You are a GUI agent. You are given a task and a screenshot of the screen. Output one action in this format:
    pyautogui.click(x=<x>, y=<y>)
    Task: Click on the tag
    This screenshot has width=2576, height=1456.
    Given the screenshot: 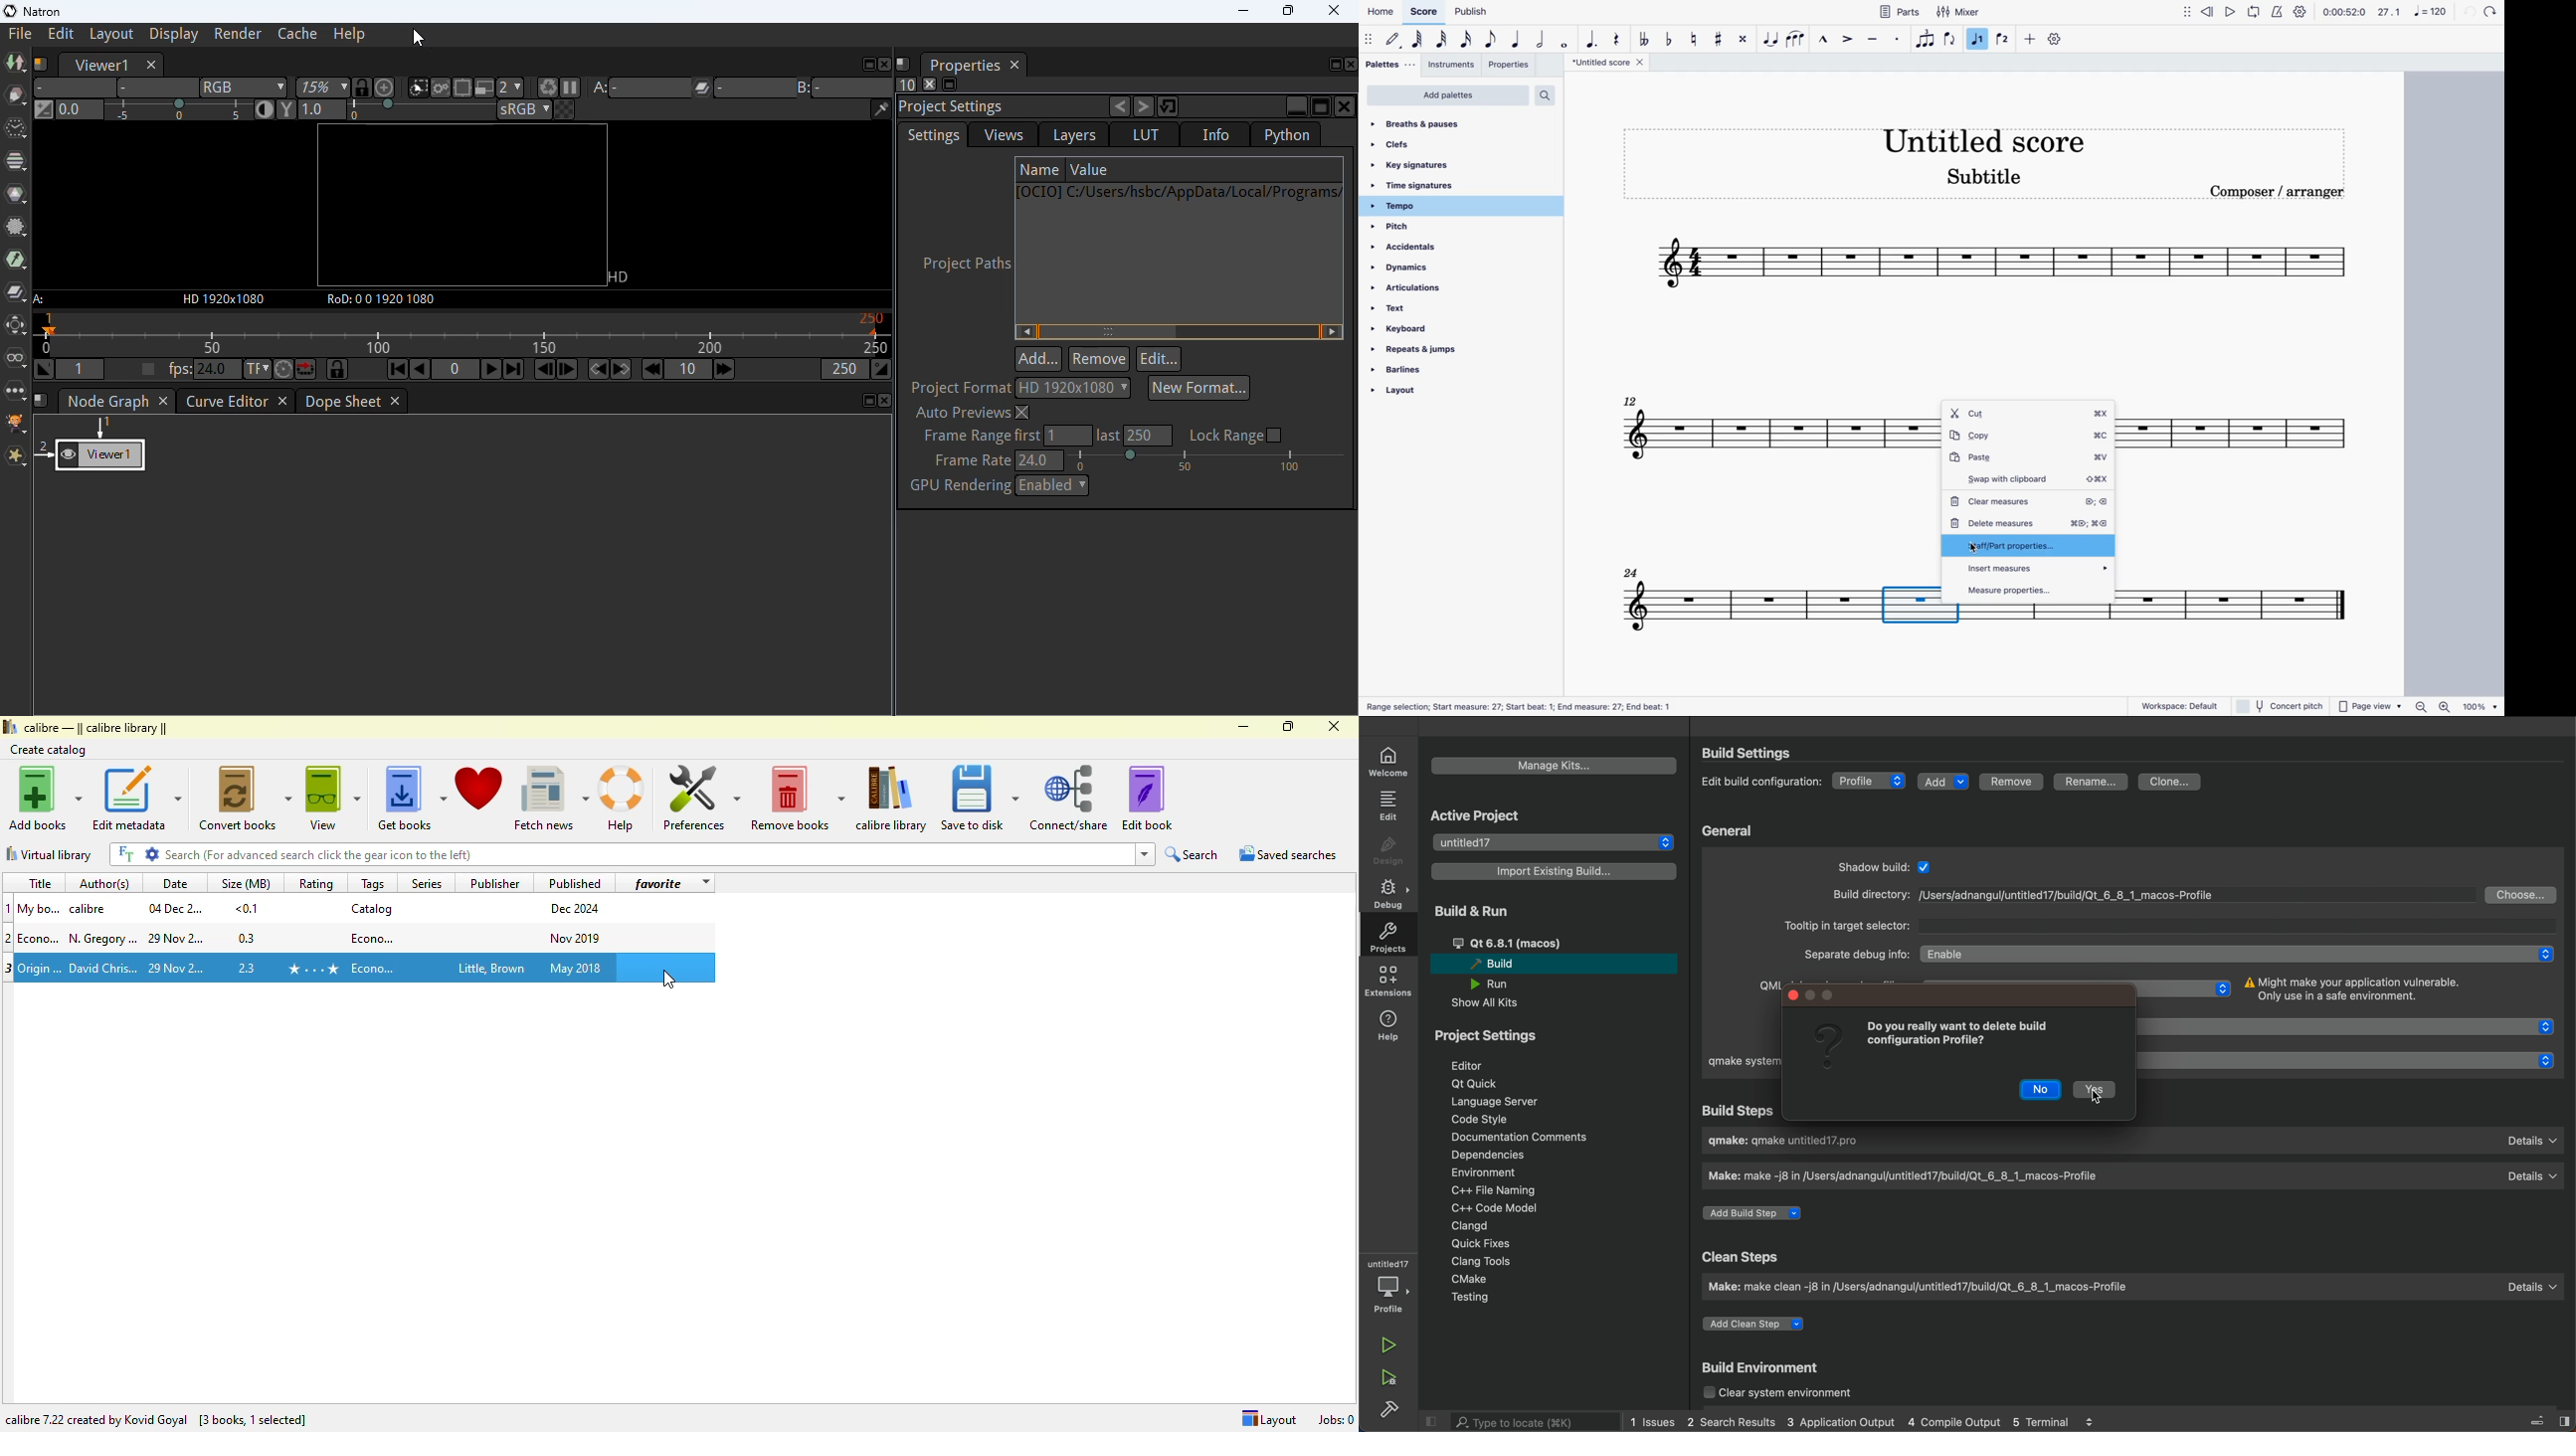 What is the action you would take?
    pyautogui.click(x=374, y=937)
    